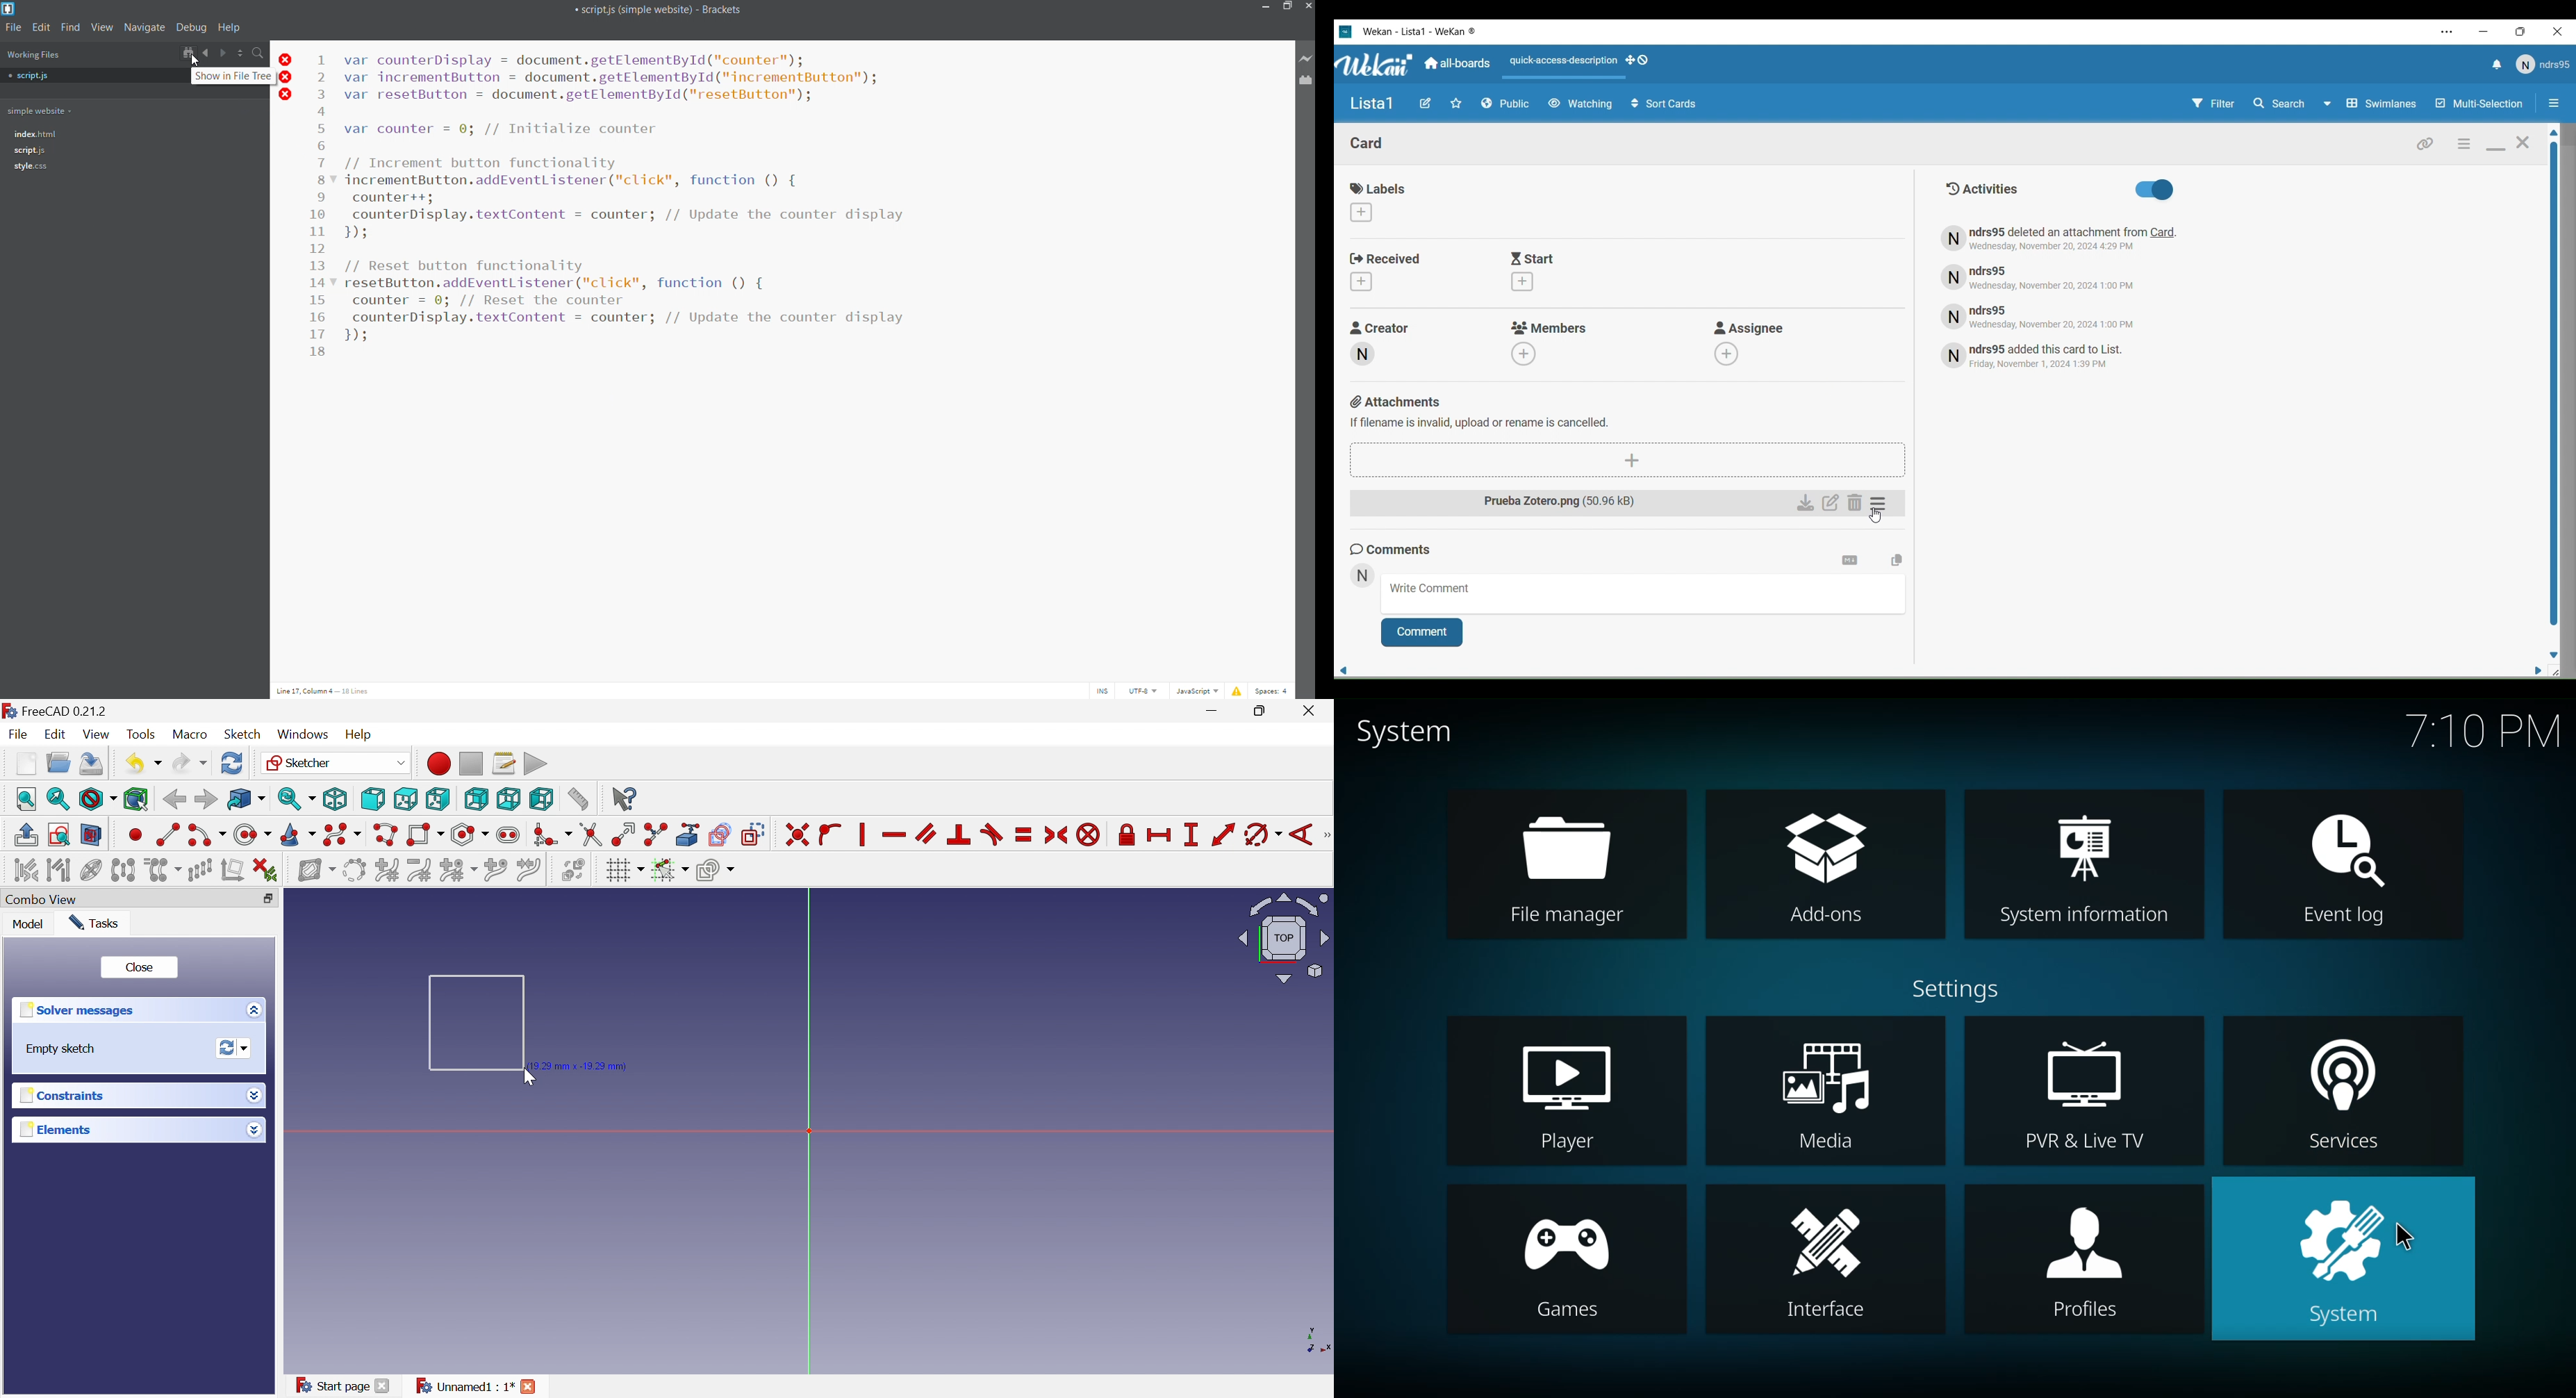  Describe the element at coordinates (233, 76) in the screenshot. I see `show in file tree` at that location.